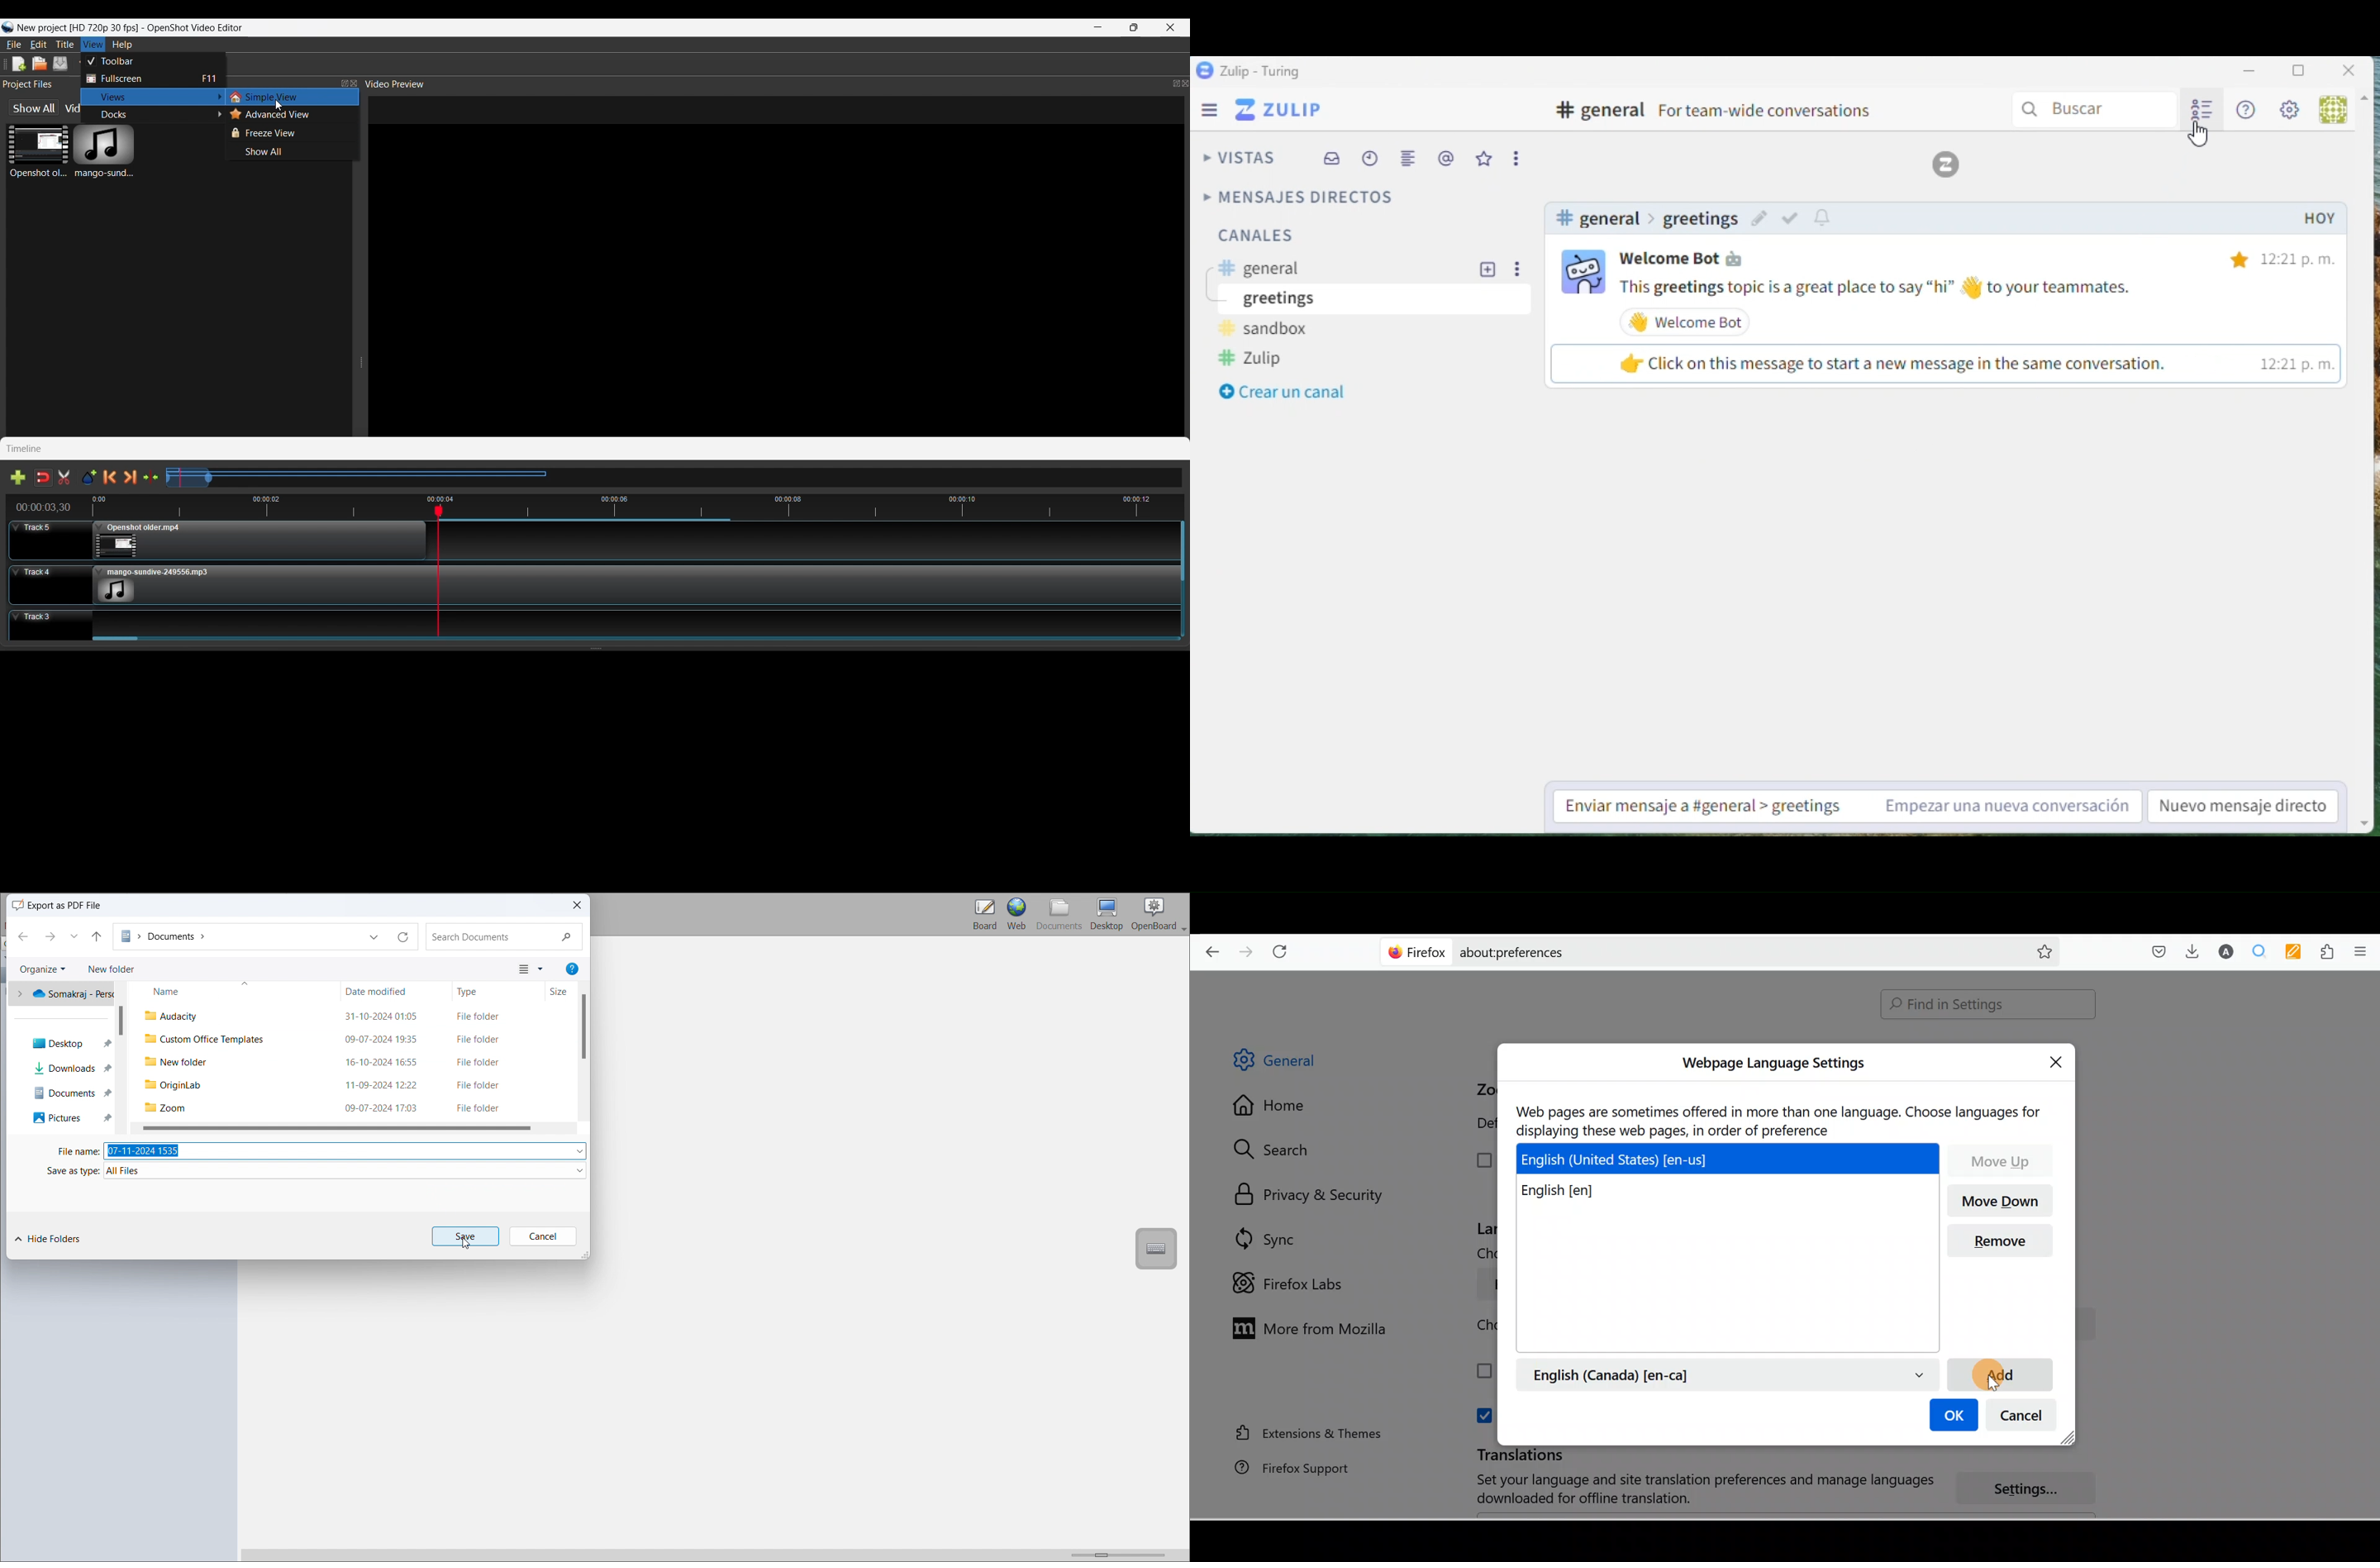 The height and width of the screenshot is (1568, 2380). Describe the element at coordinates (2365, 950) in the screenshot. I see `Open application menu` at that location.